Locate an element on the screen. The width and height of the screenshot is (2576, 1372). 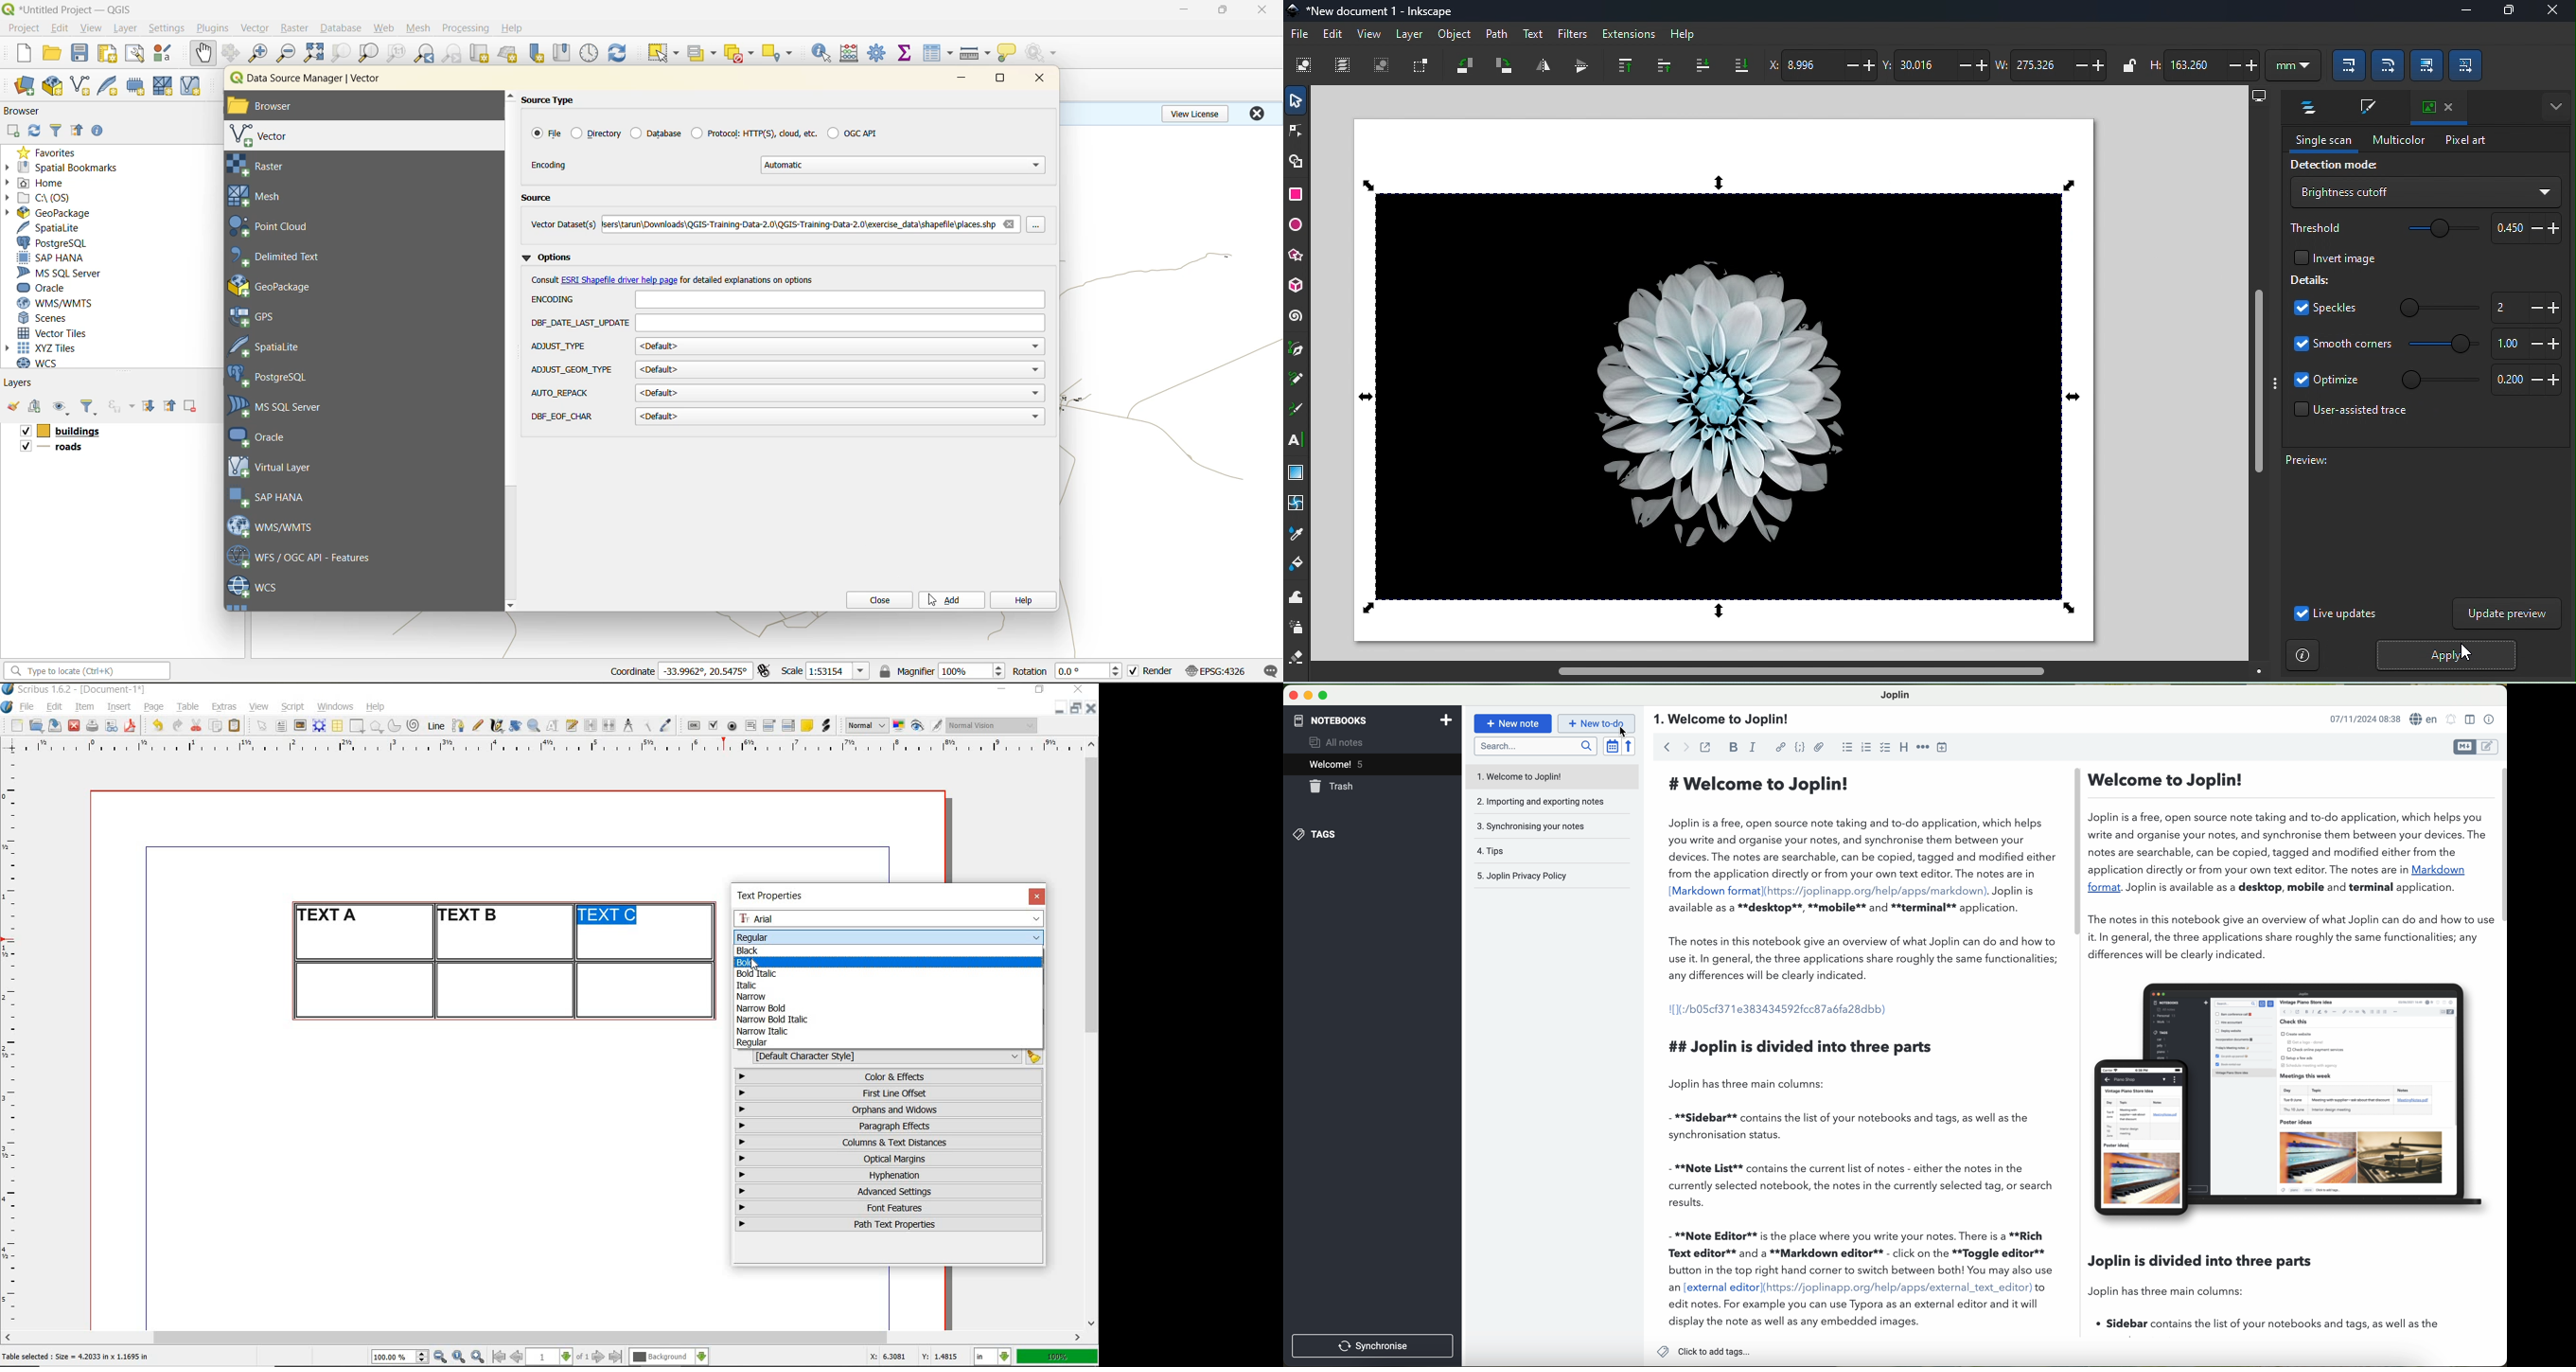
preflight verifier is located at coordinates (112, 727).